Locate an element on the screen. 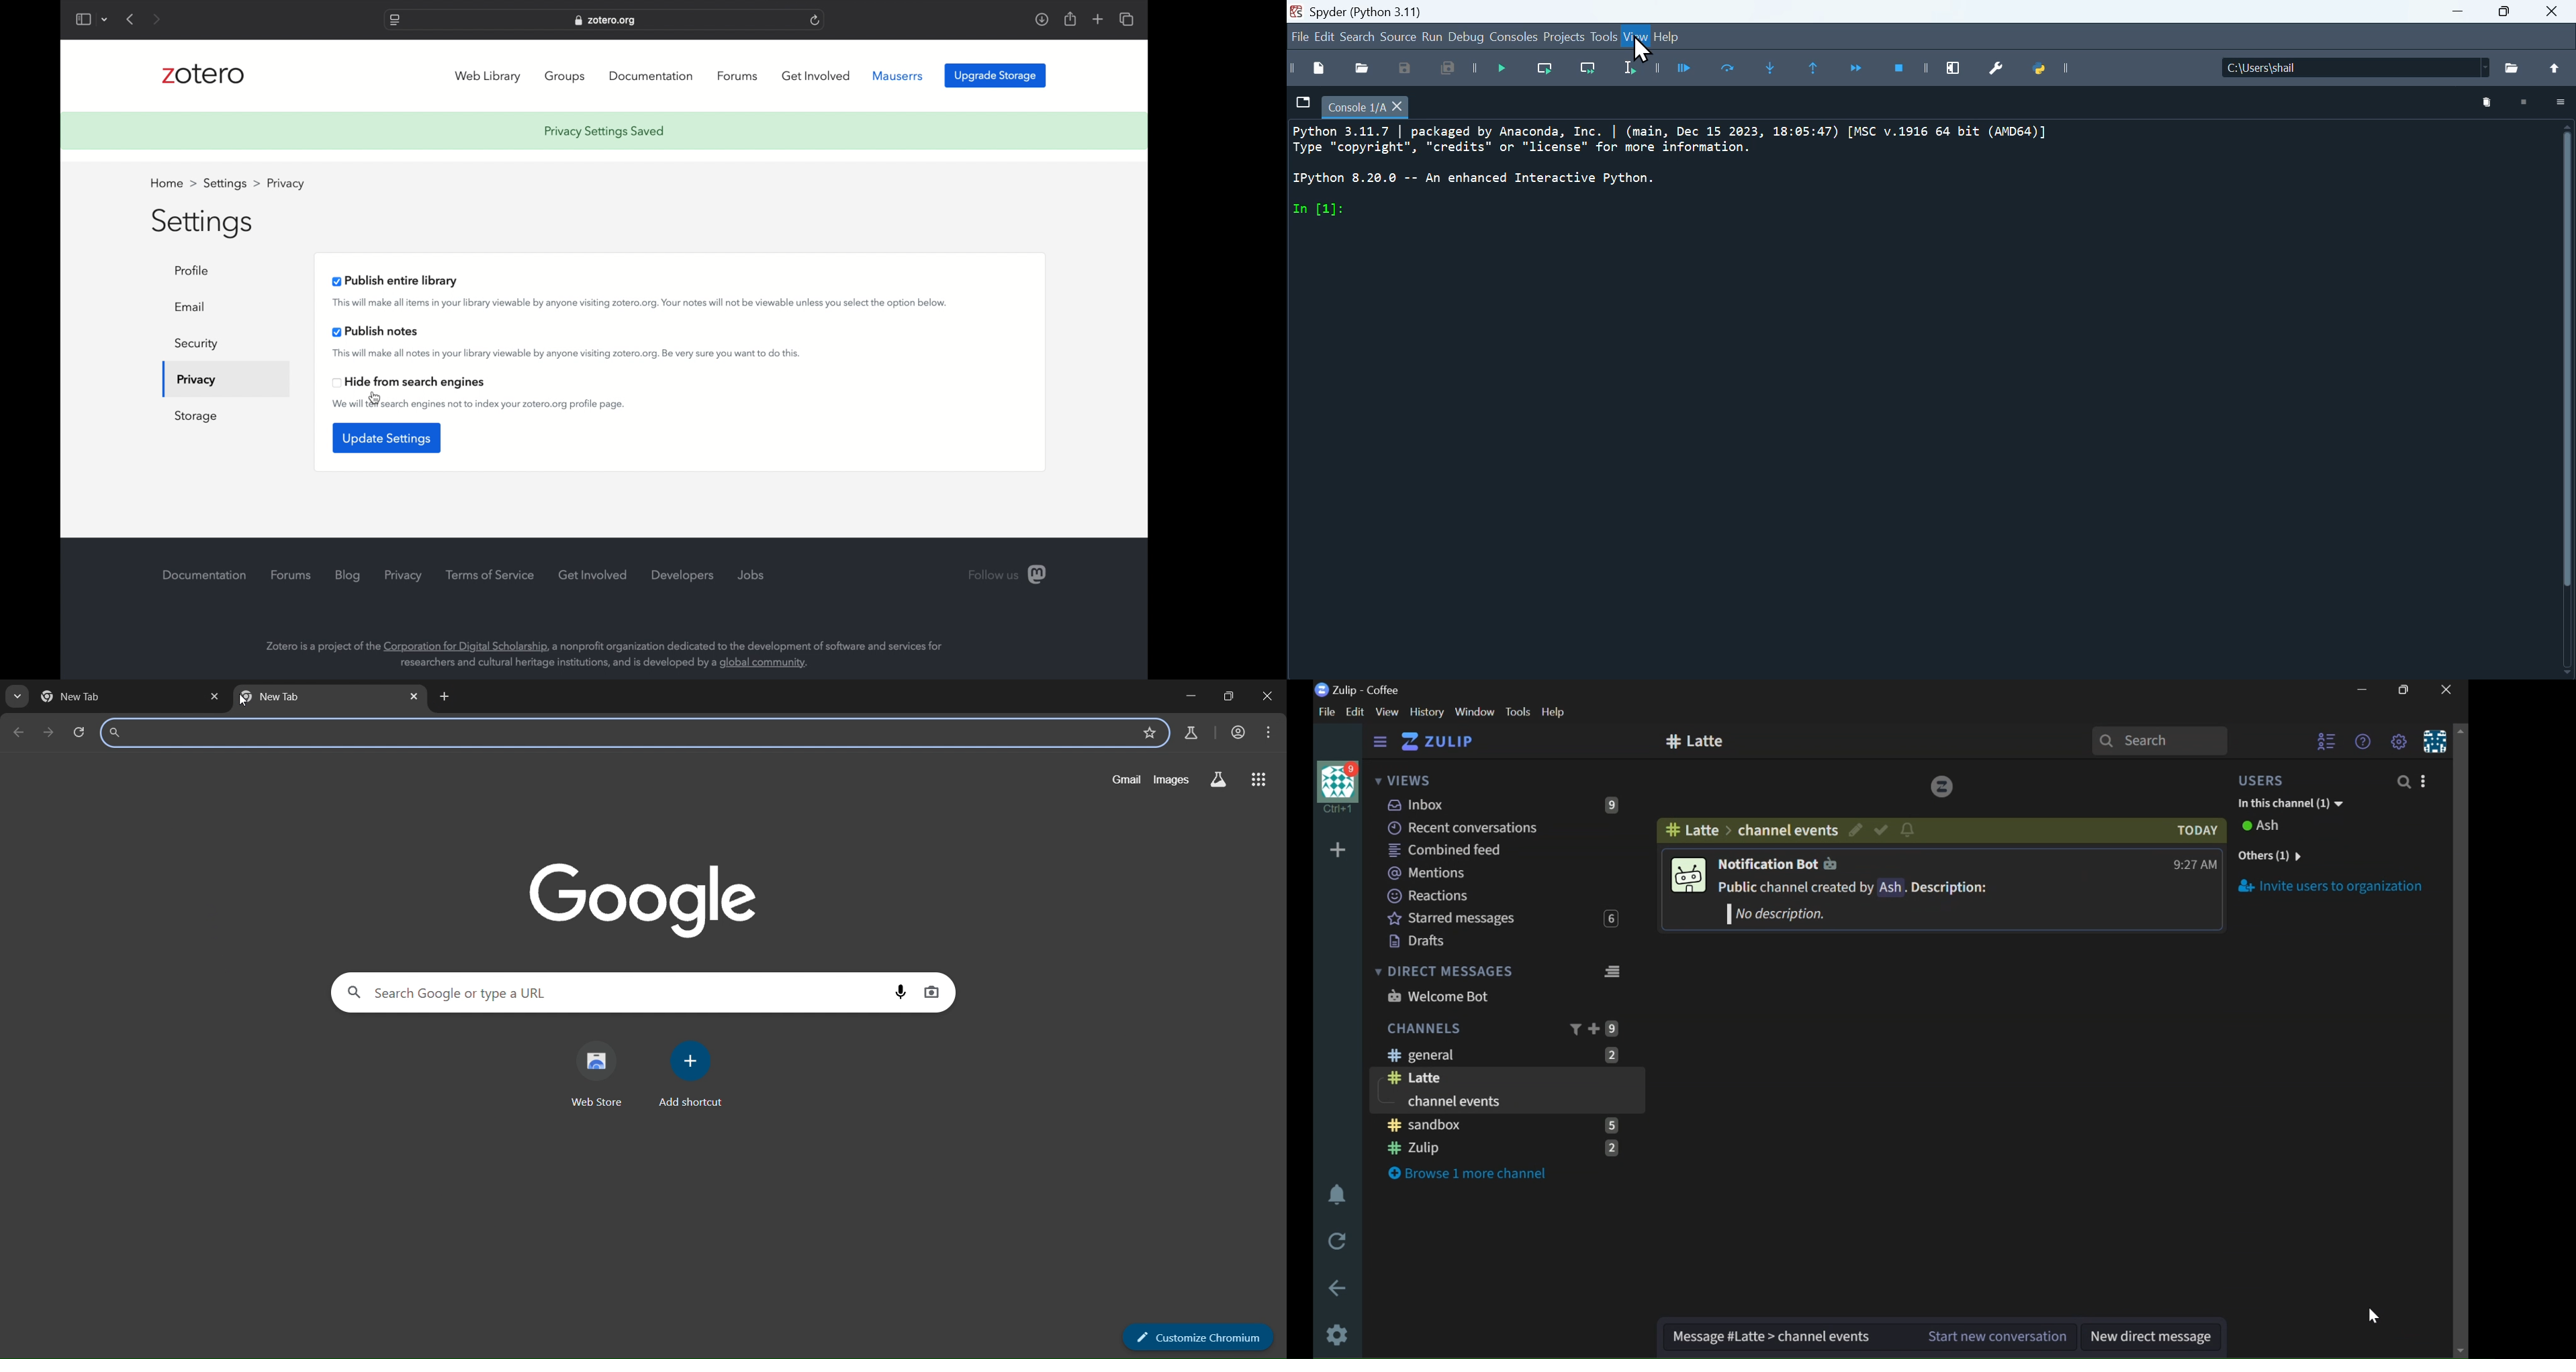  More options is located at coordinates (2561, 101).